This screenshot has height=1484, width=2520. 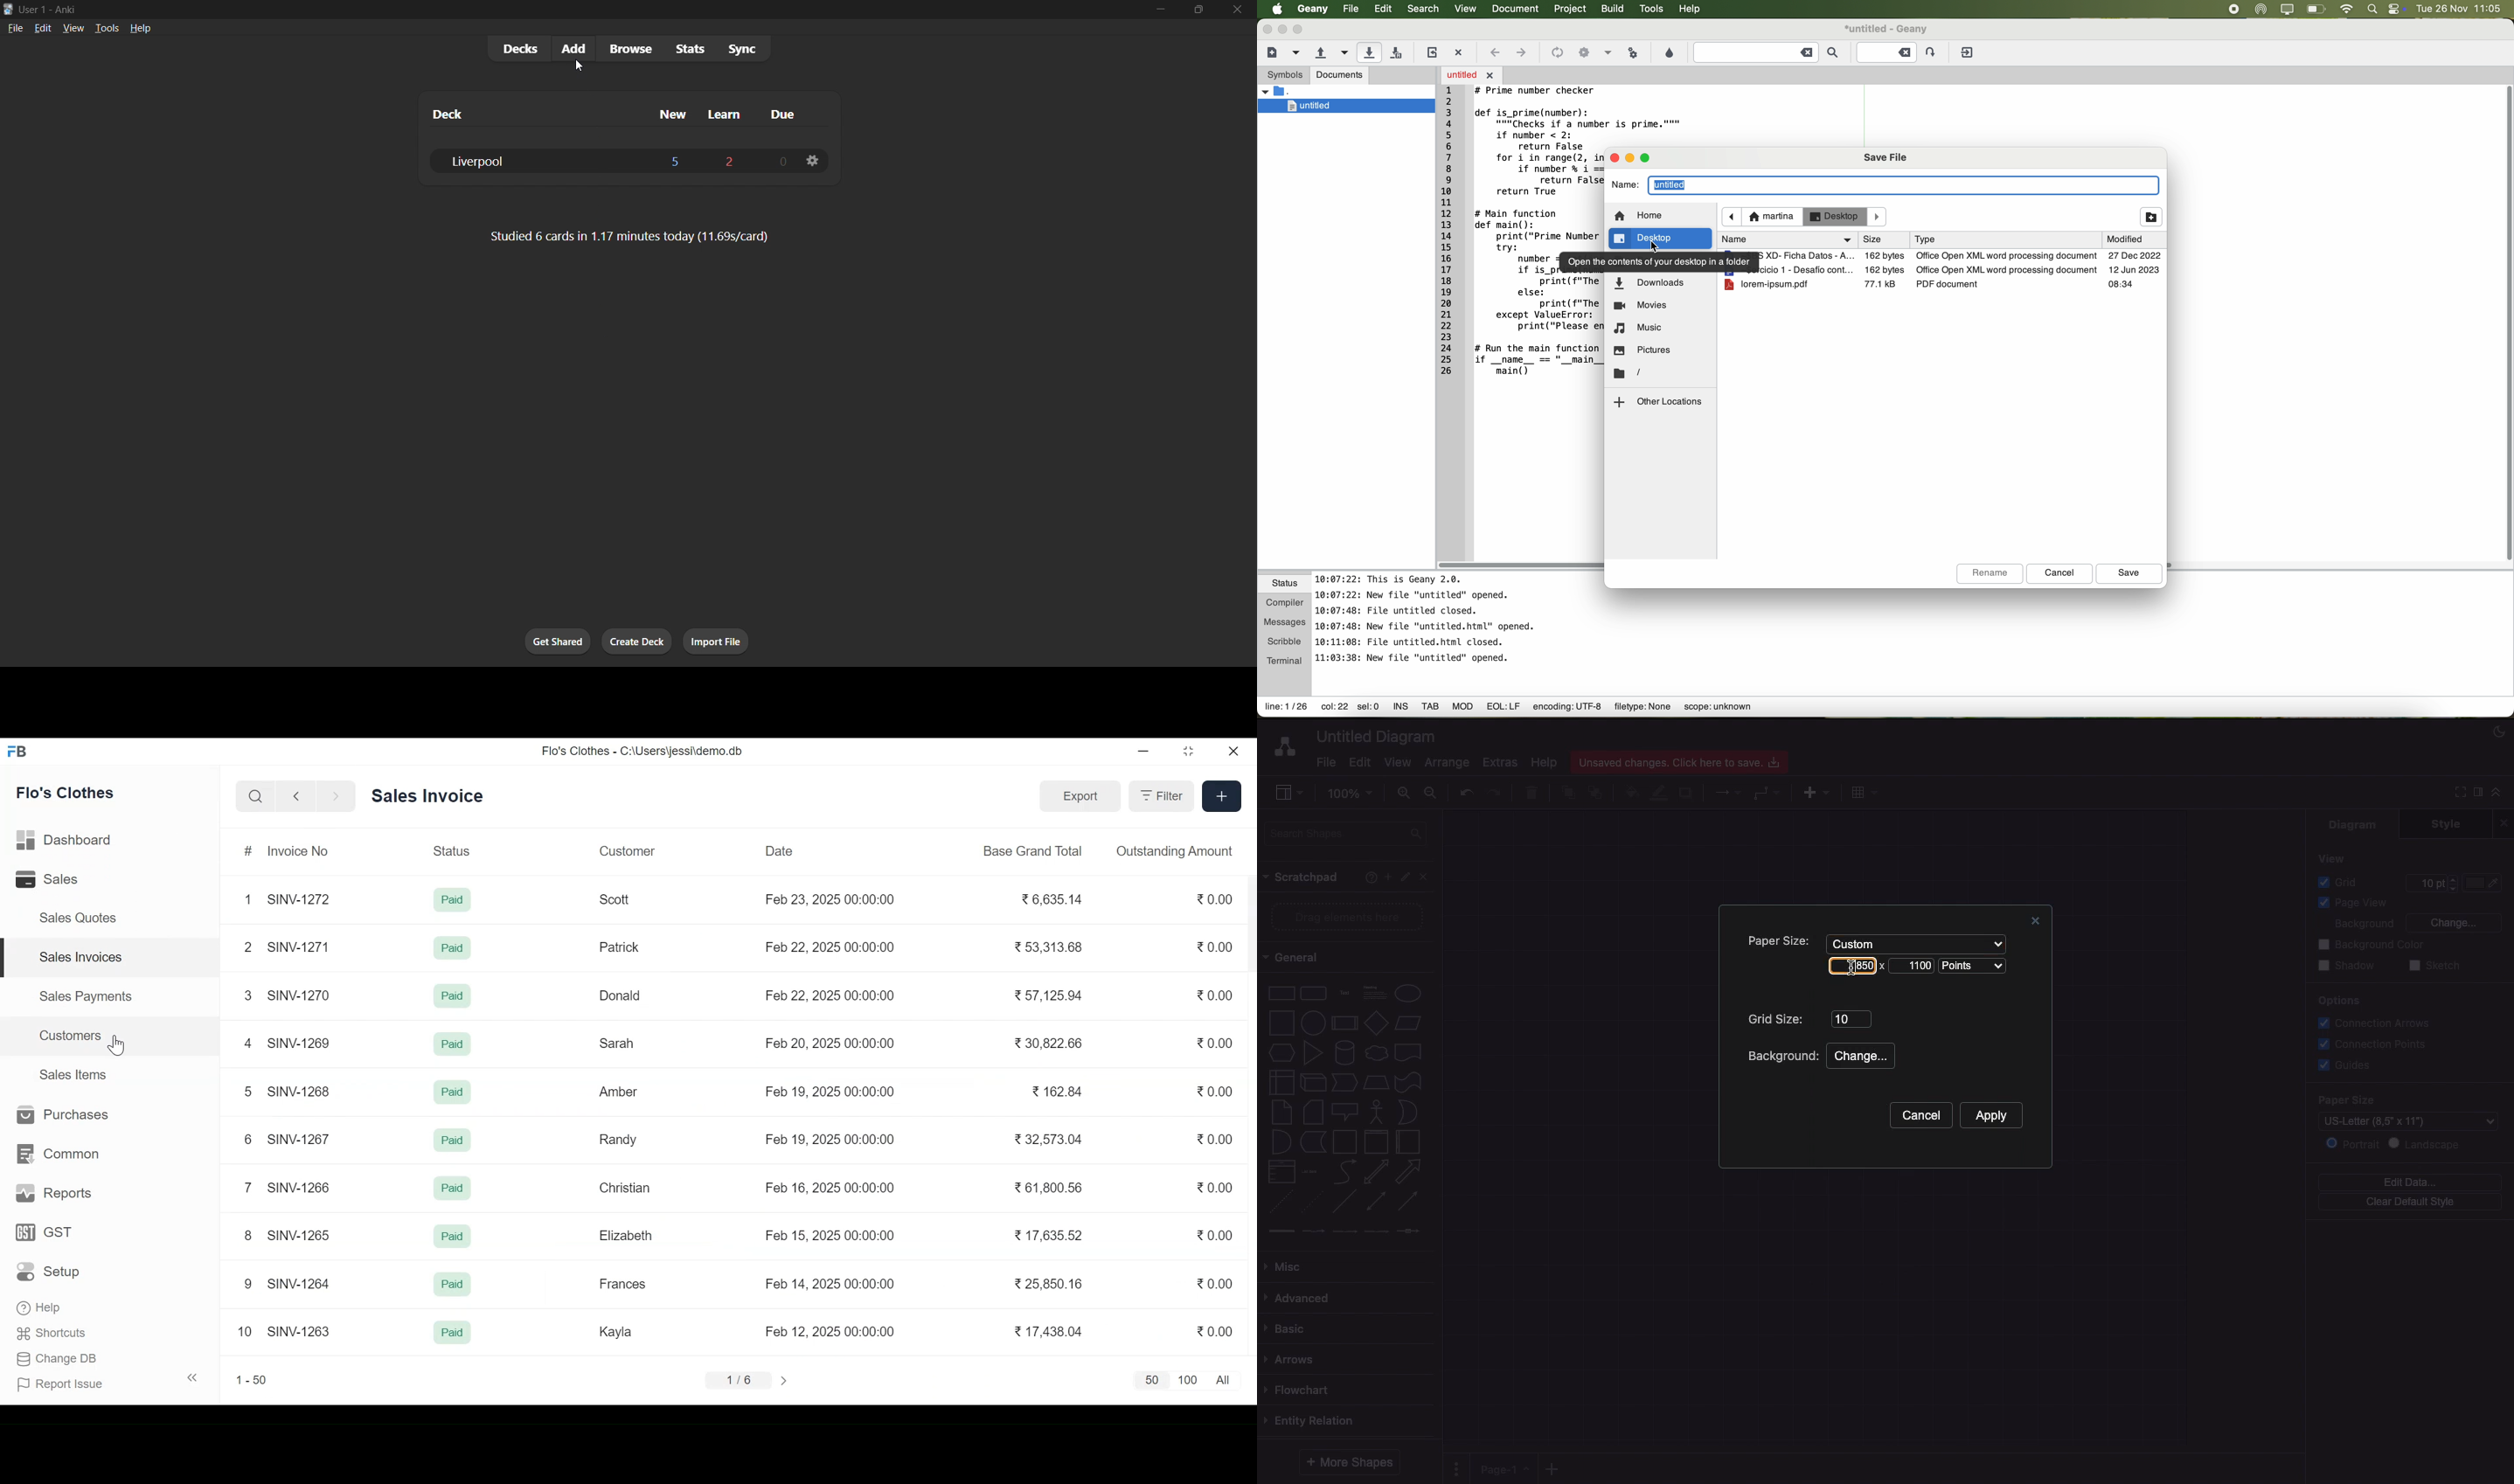 What do you see at coordinates (1369, 52) in the screenshot?
I see `click on save the current file` at bounding box center [1369, 52].